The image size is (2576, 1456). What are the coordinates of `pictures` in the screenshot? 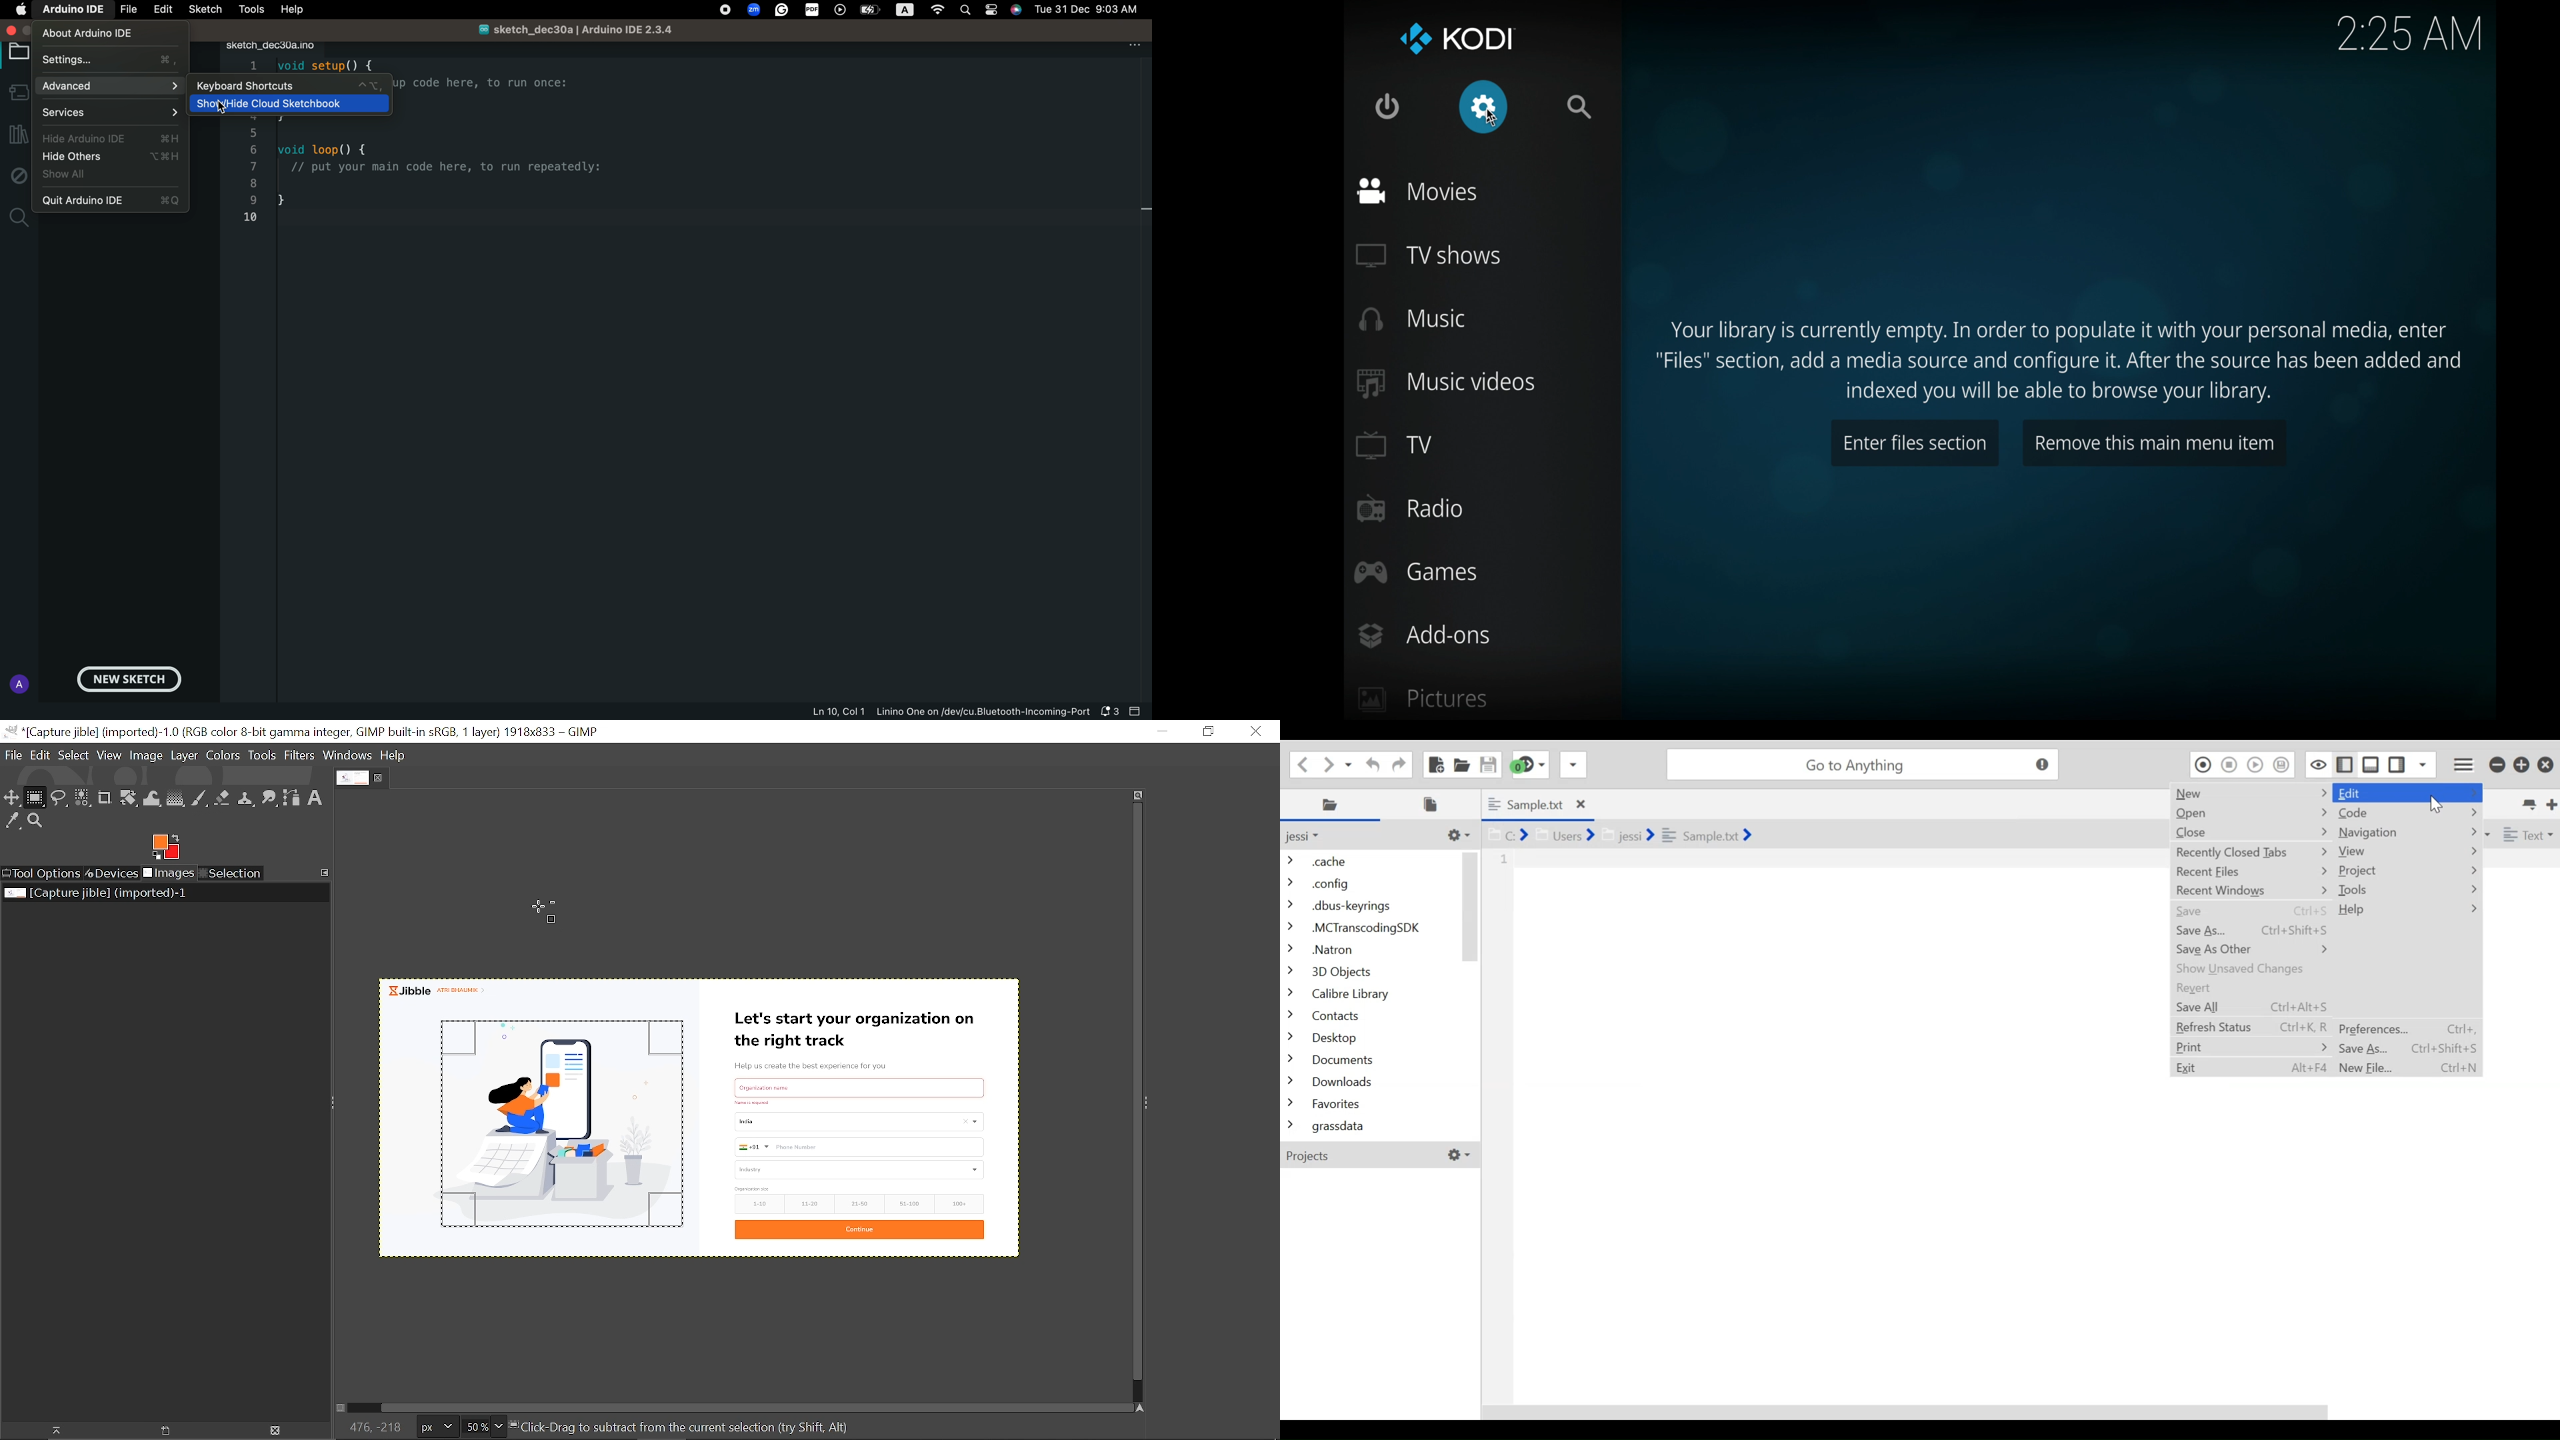 It's located at (1423, 699).